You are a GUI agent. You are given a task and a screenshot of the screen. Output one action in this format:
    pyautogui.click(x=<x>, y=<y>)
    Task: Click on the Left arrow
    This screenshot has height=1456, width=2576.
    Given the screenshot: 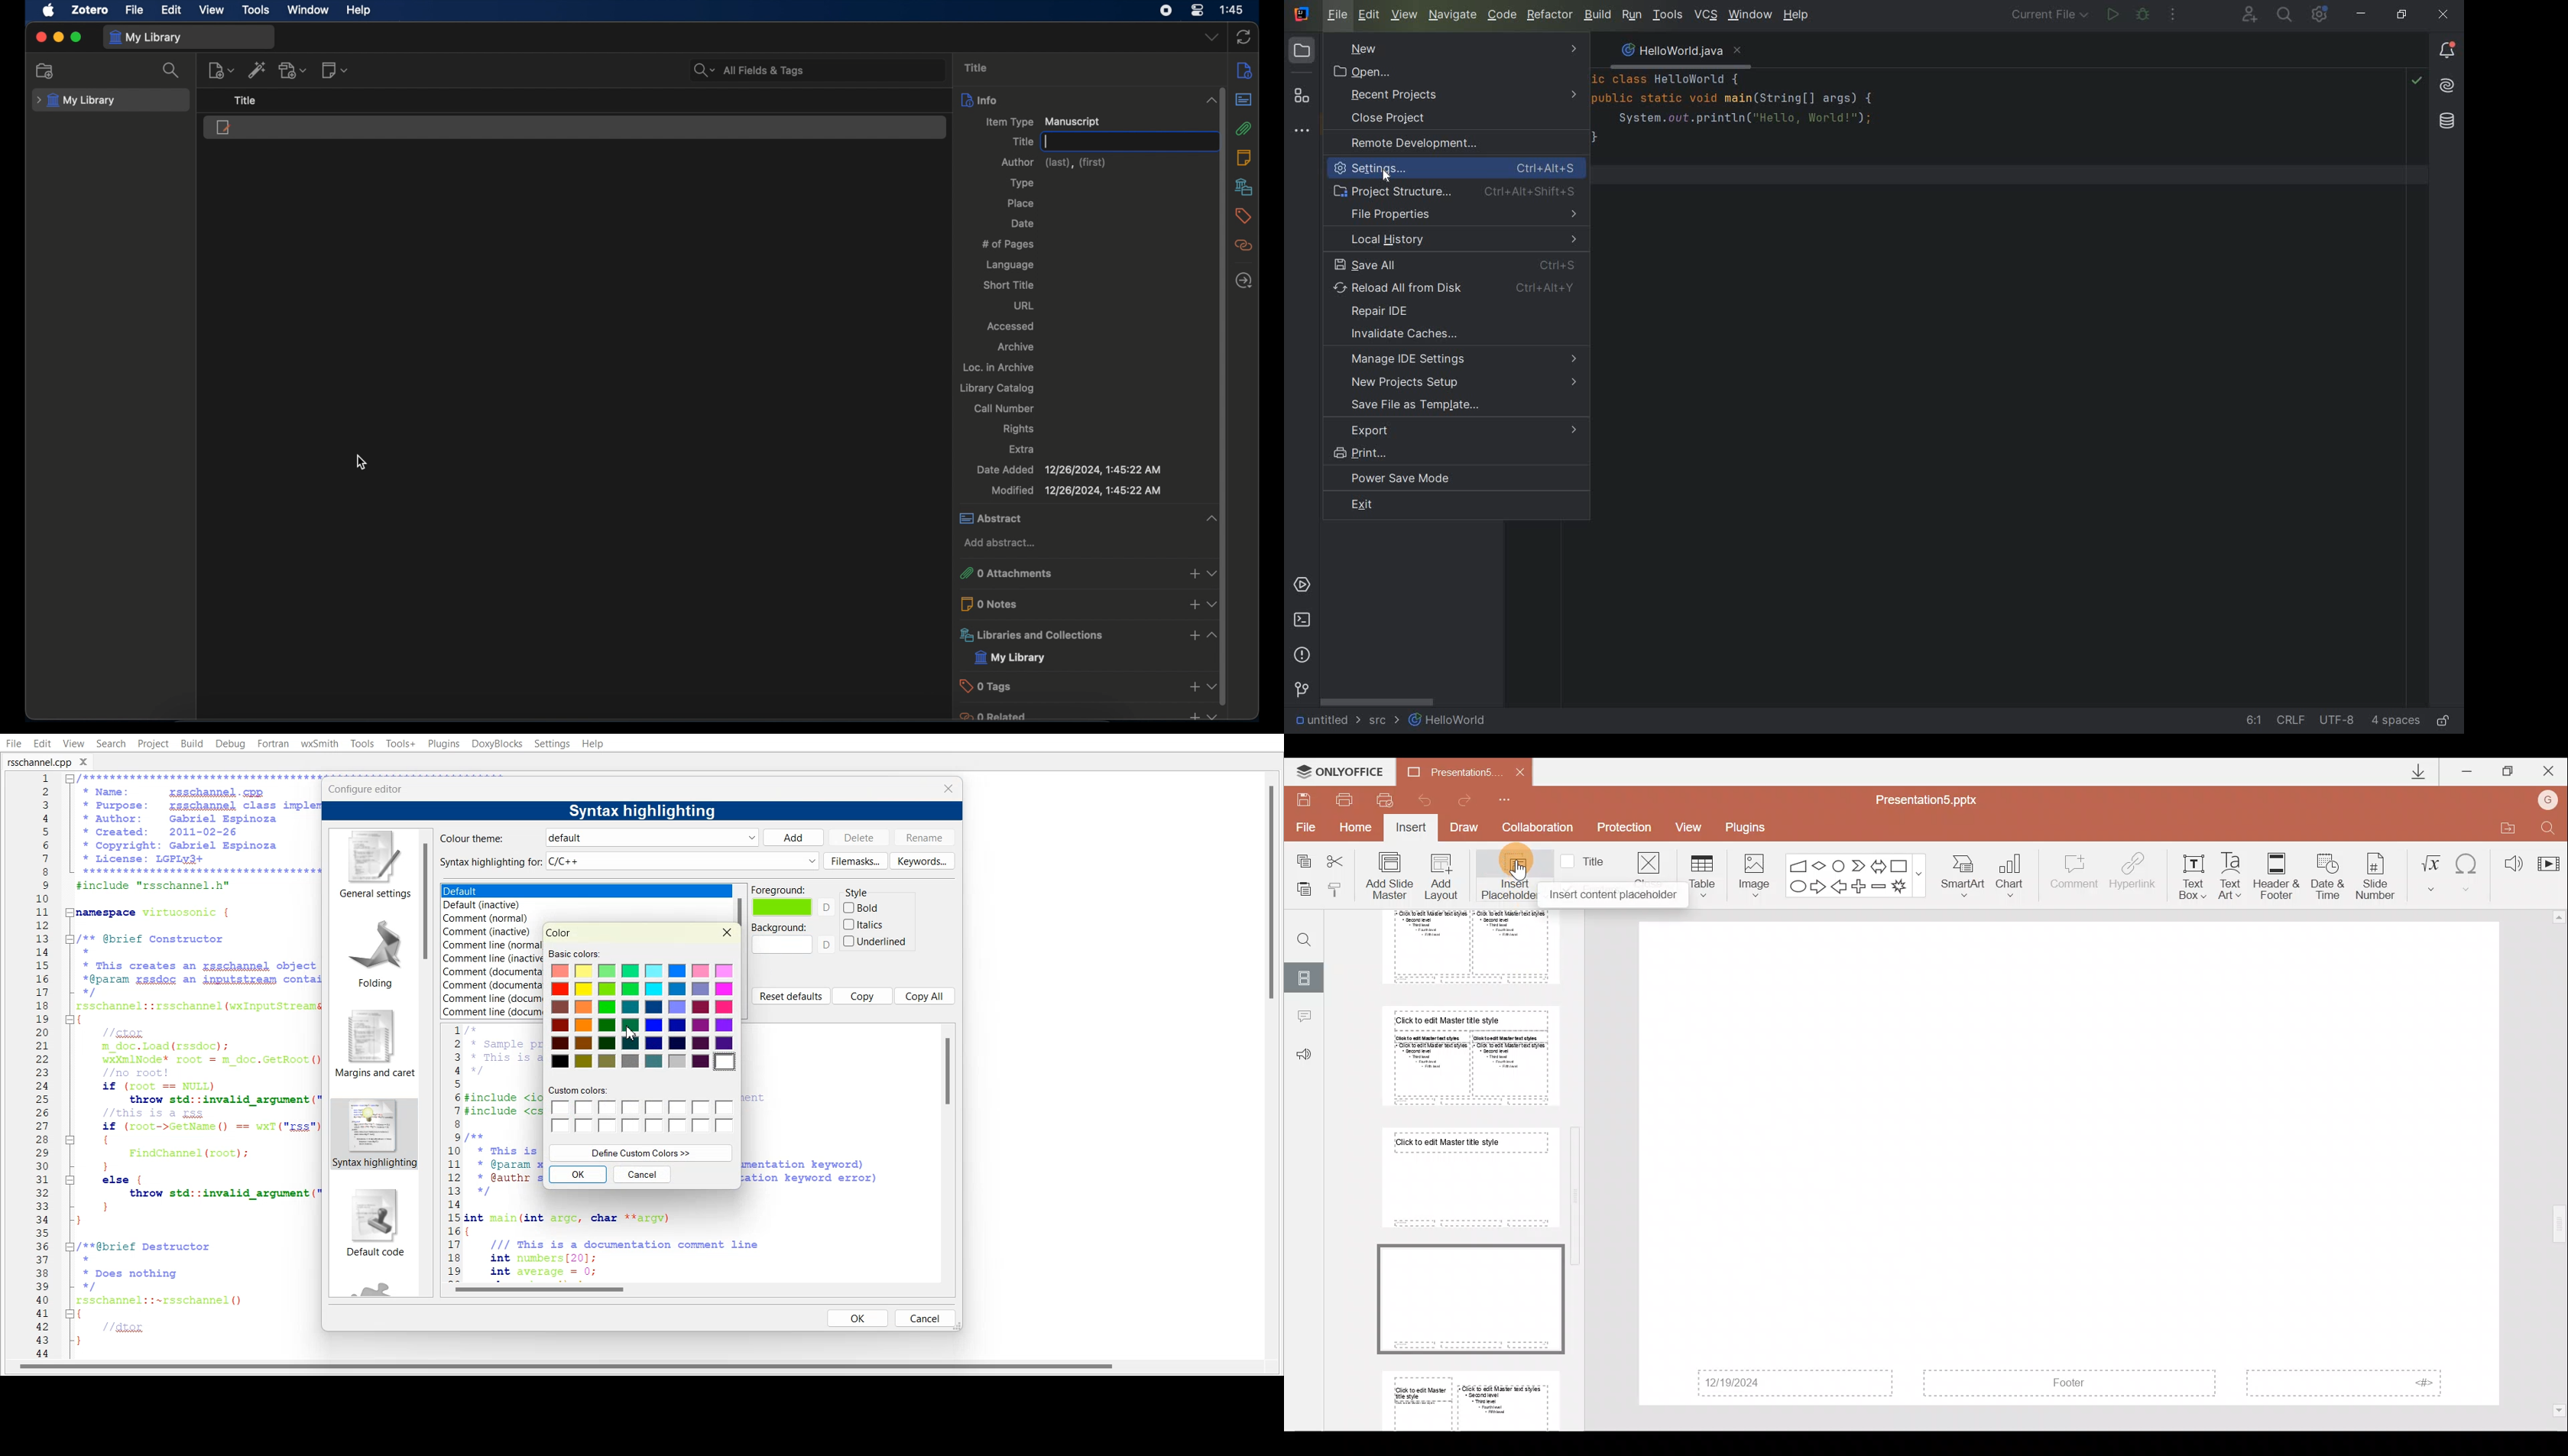 What is the action you would take?
    pyautogui.click(x=1840, y=888)
    